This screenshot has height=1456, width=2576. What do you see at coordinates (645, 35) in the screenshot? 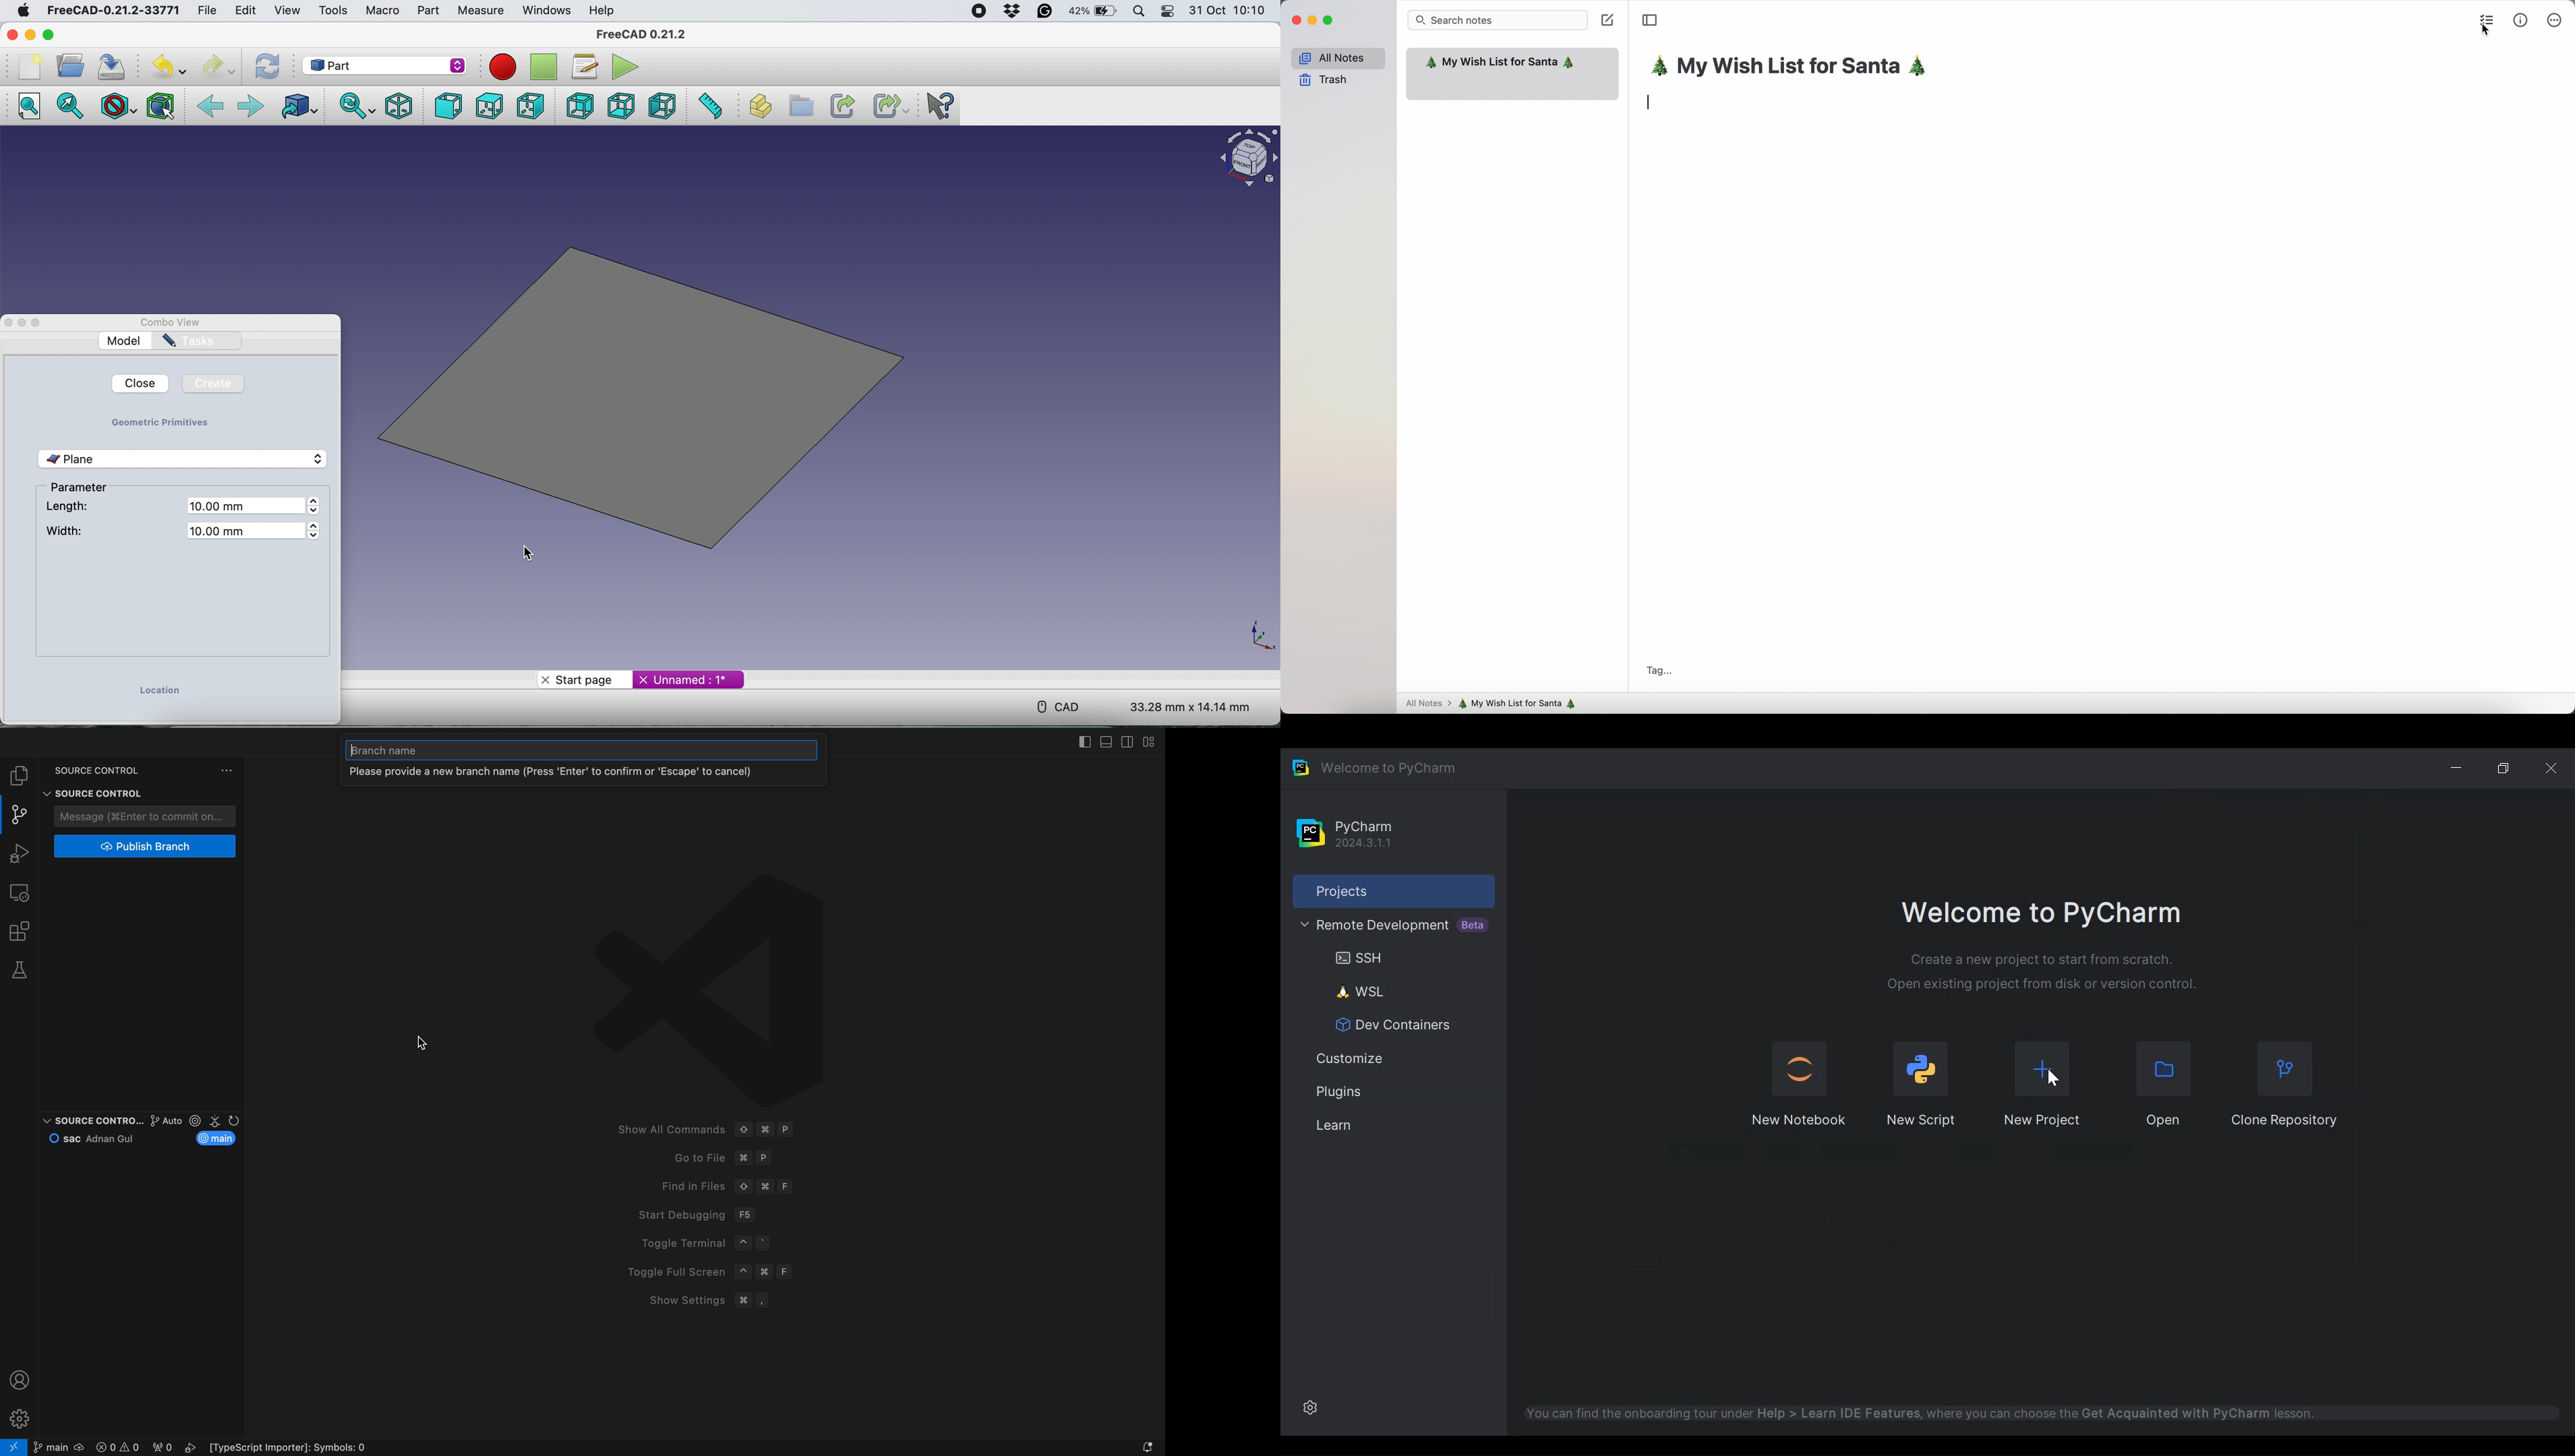
I see `FreeCAD 0.21.2` at bounding box center [645, 35].